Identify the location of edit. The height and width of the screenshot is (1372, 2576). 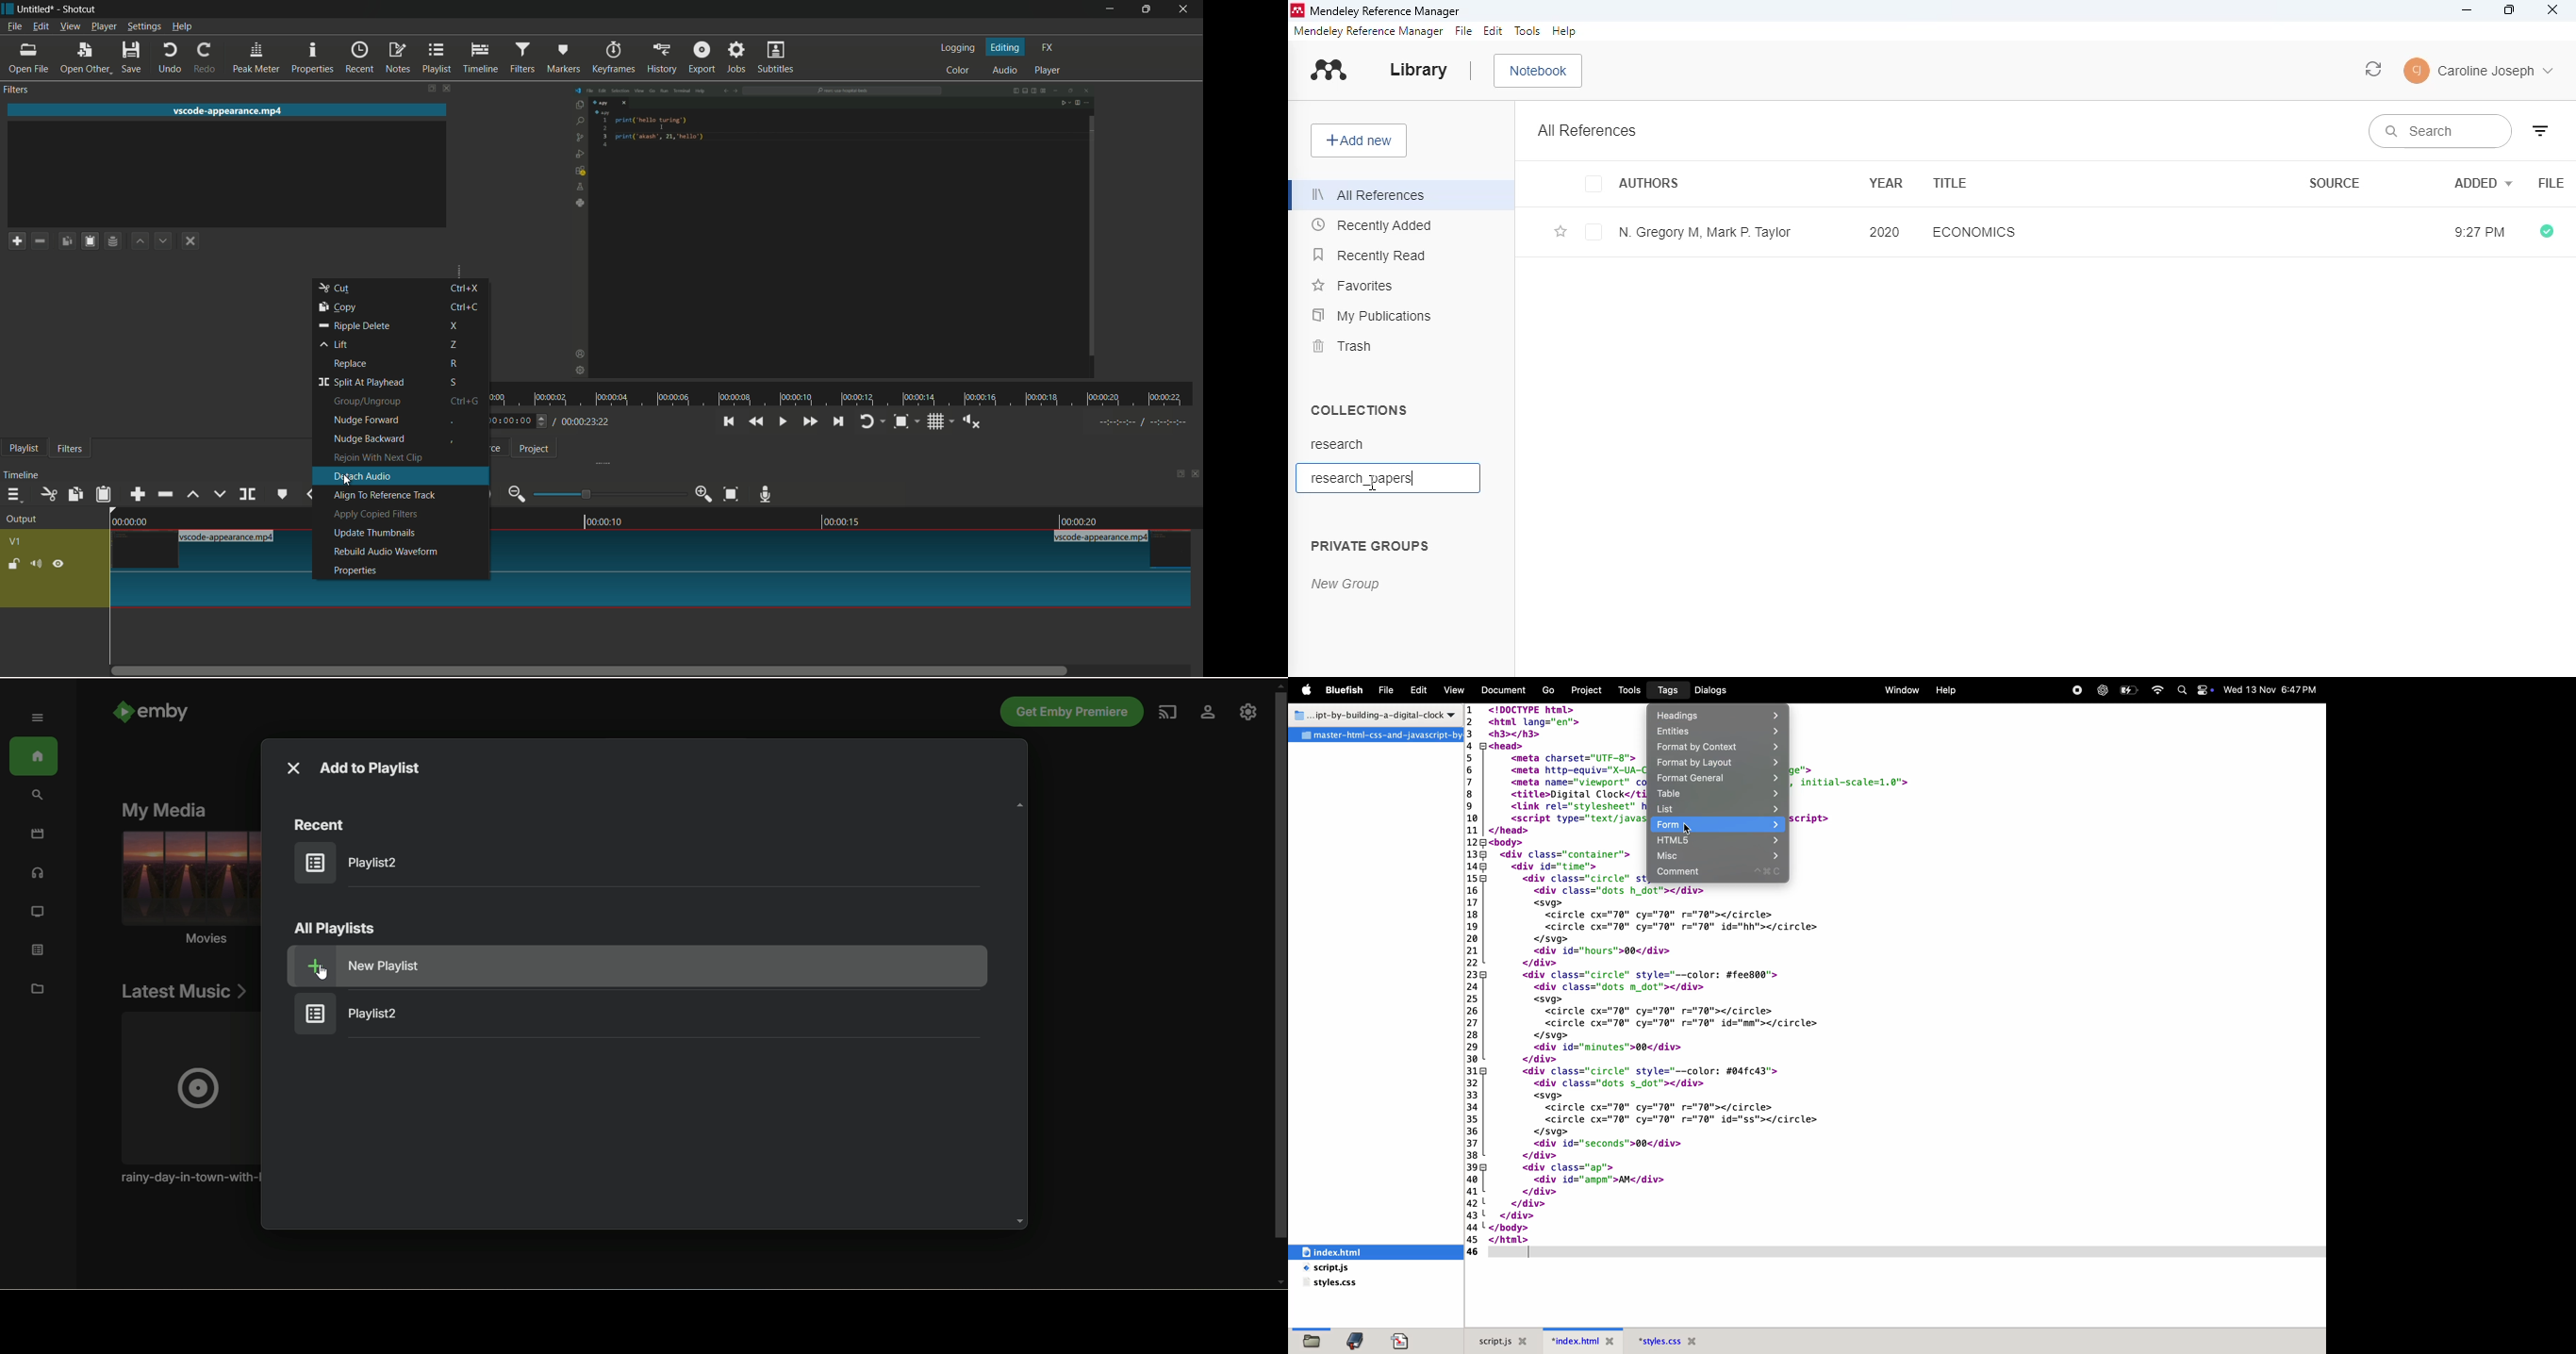
(1494, 32).